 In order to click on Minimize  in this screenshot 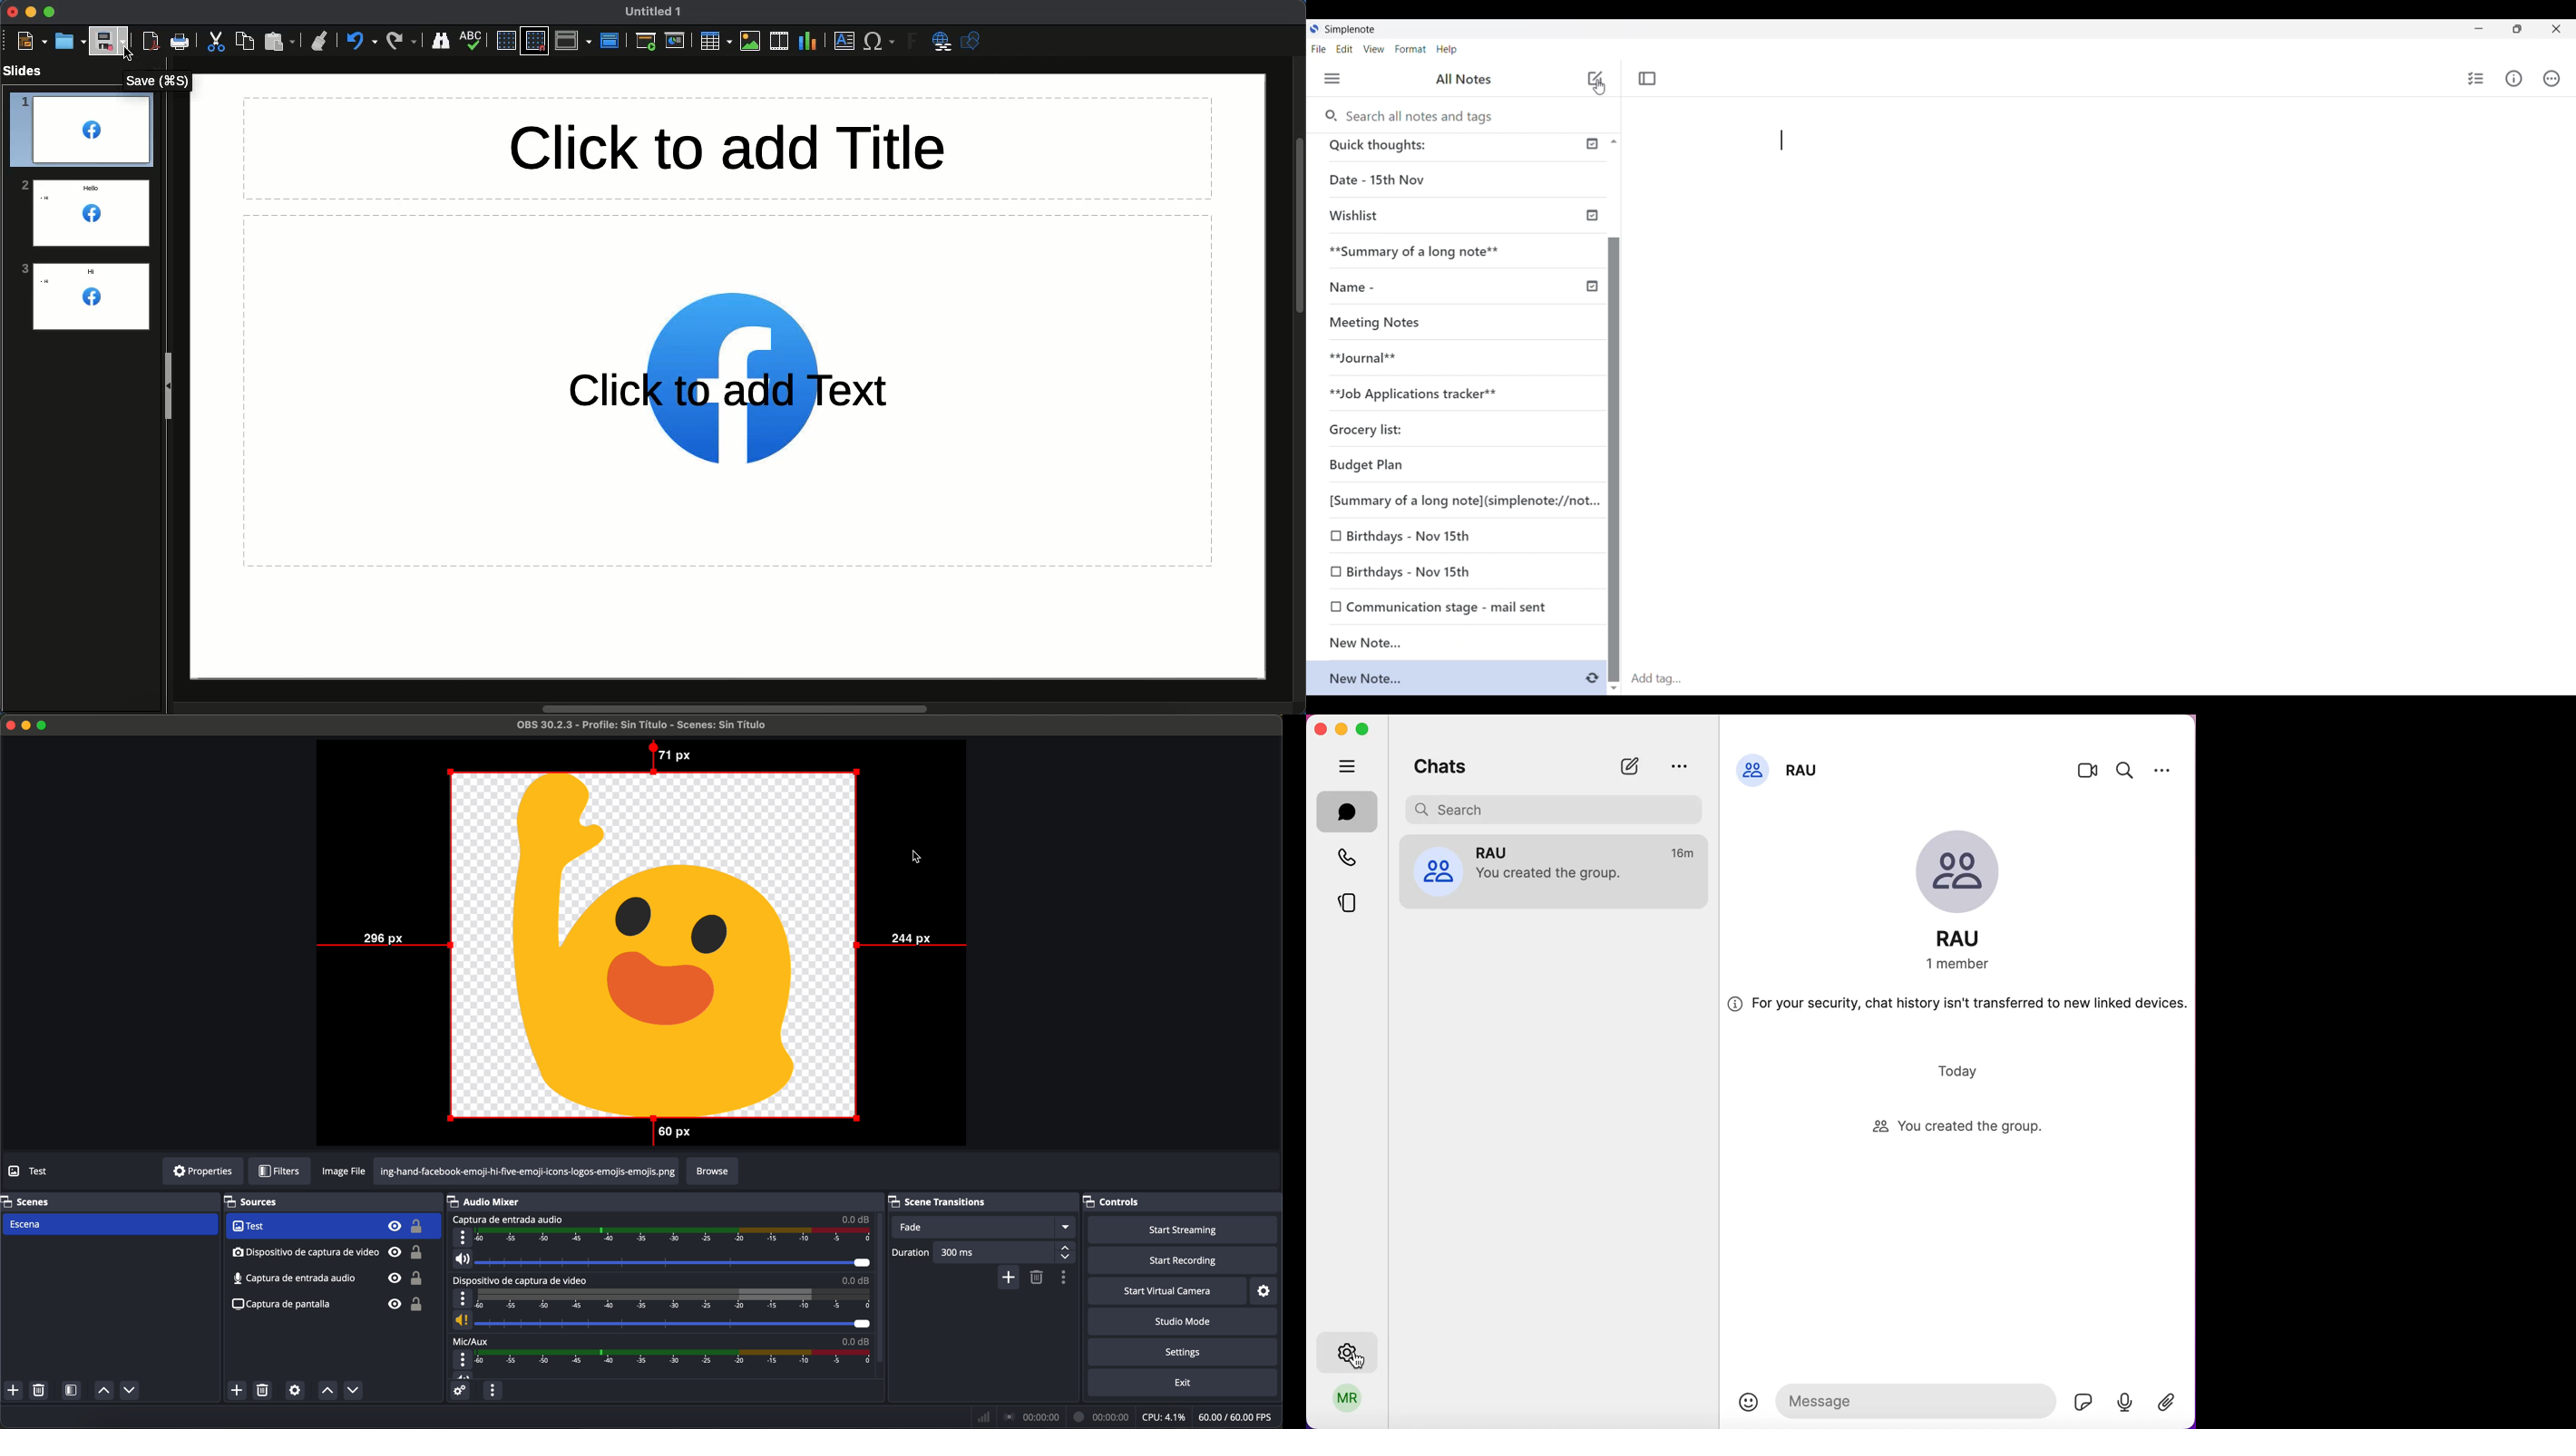, I will do `click(2480, 28)`.